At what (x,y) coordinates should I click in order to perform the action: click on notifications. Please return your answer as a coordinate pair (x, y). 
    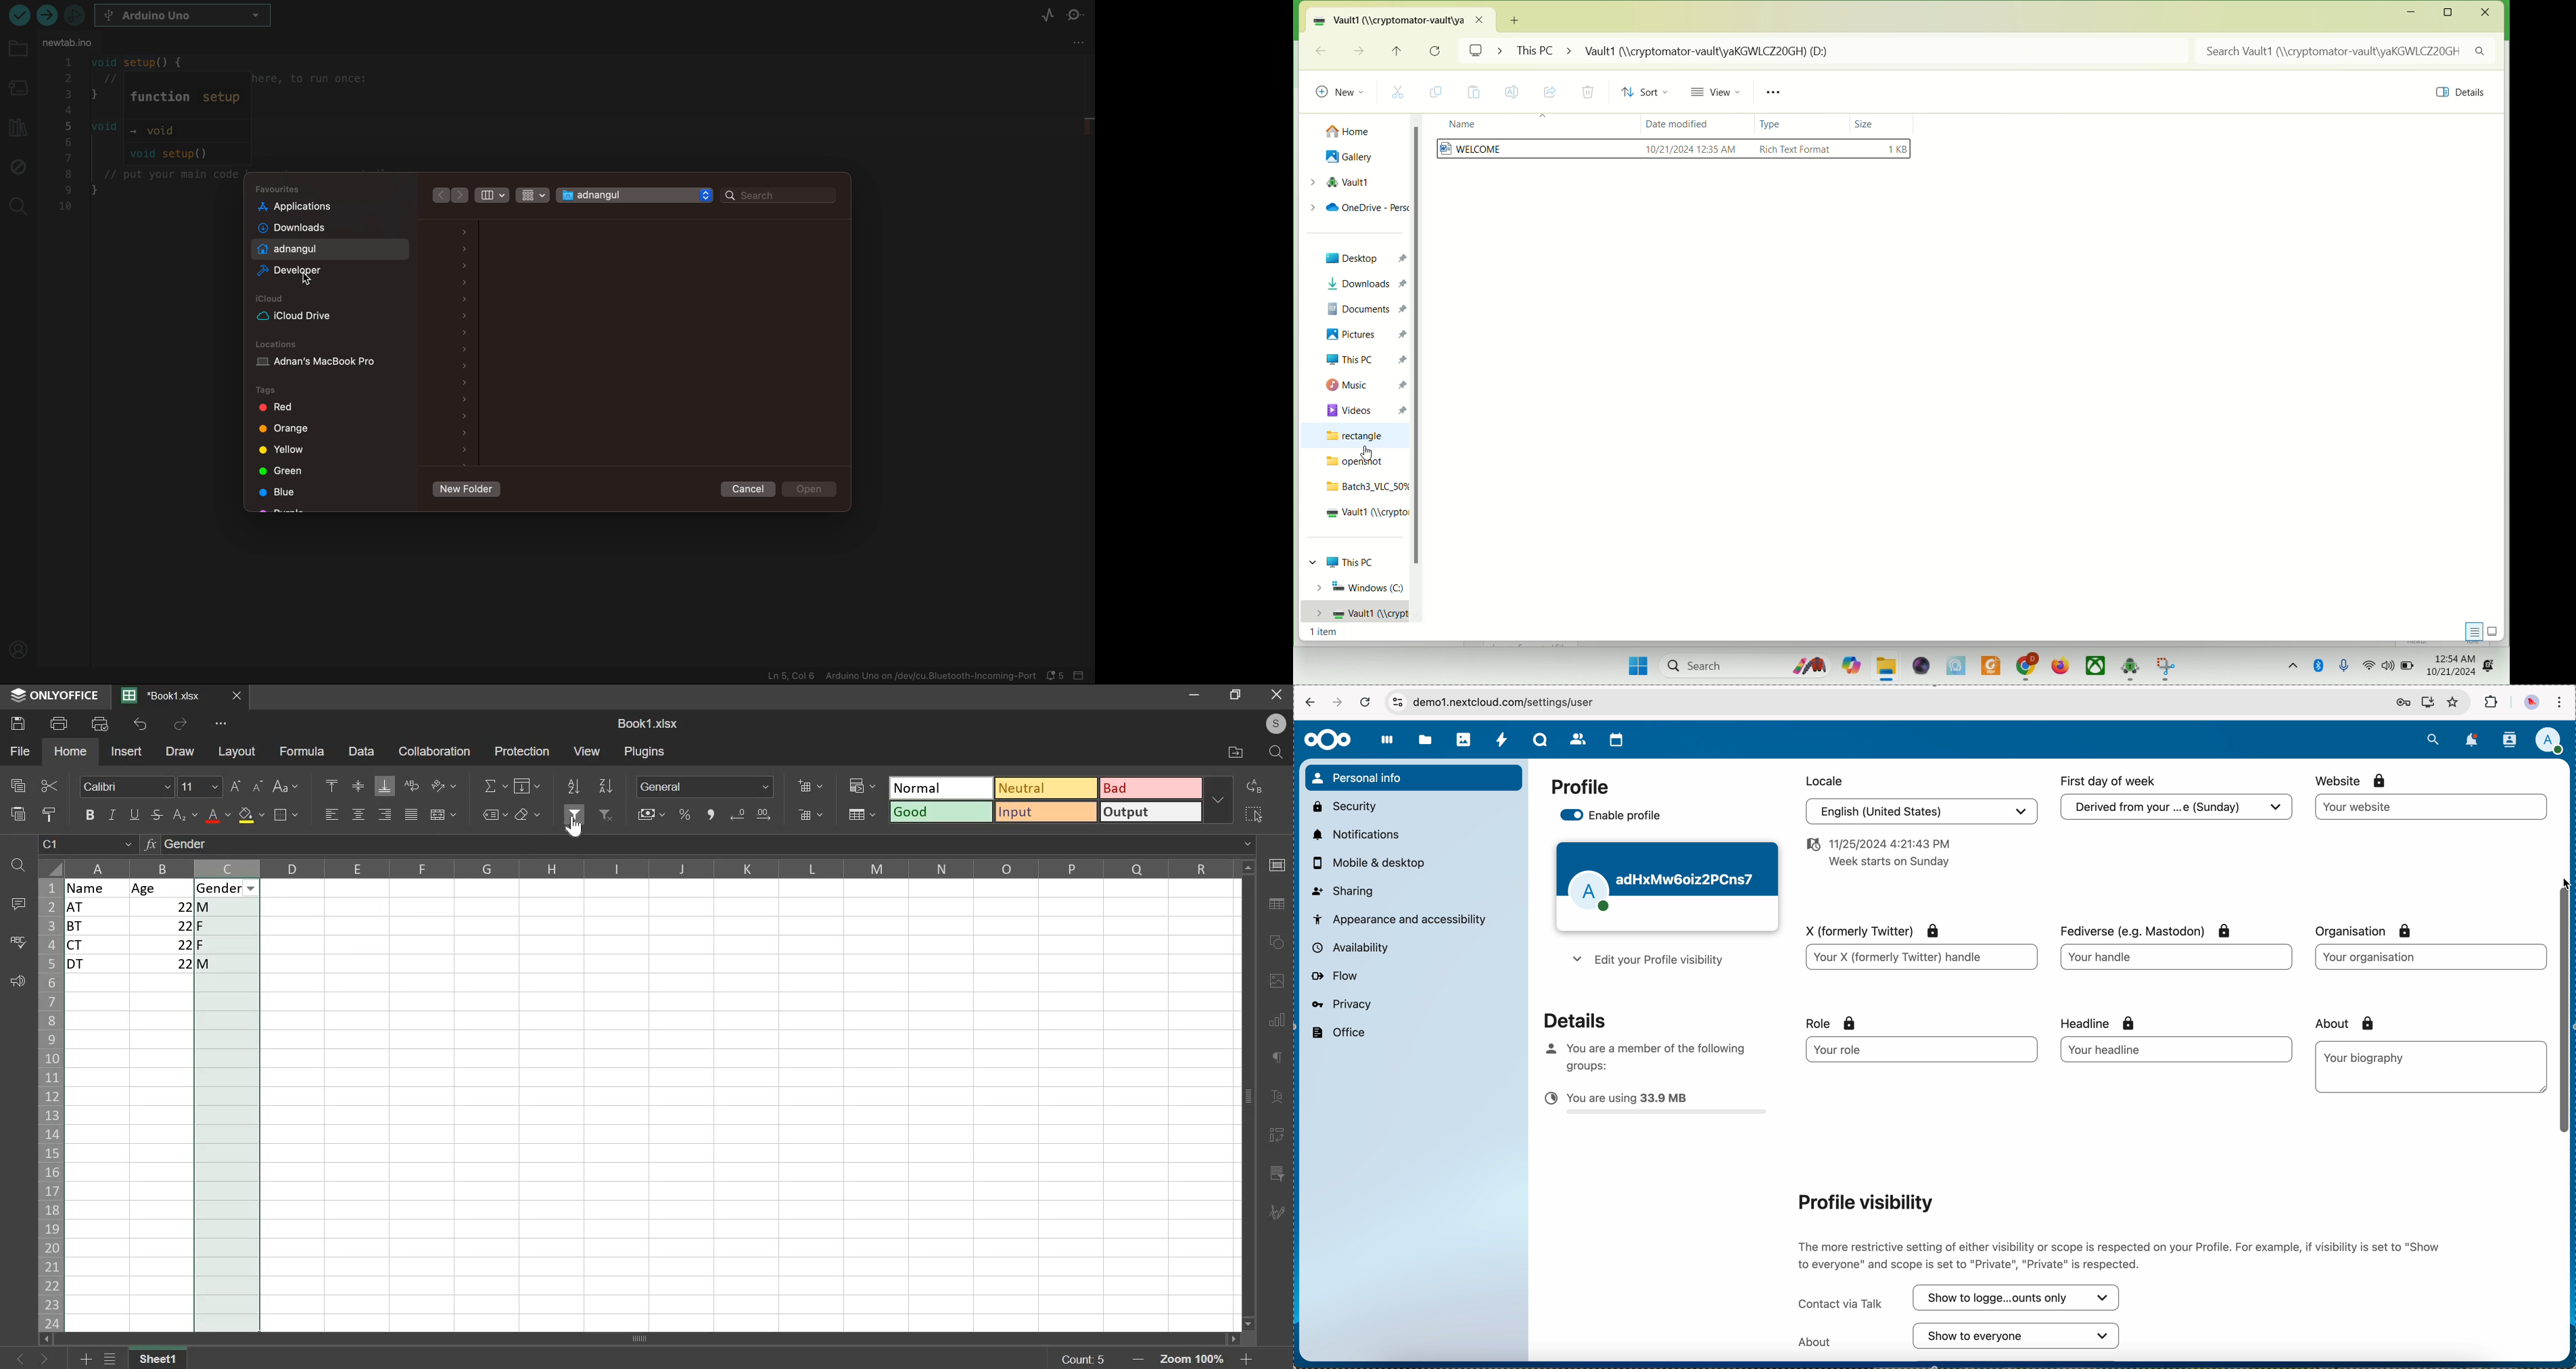
    Looking at the image, I should click on (1354, 834).